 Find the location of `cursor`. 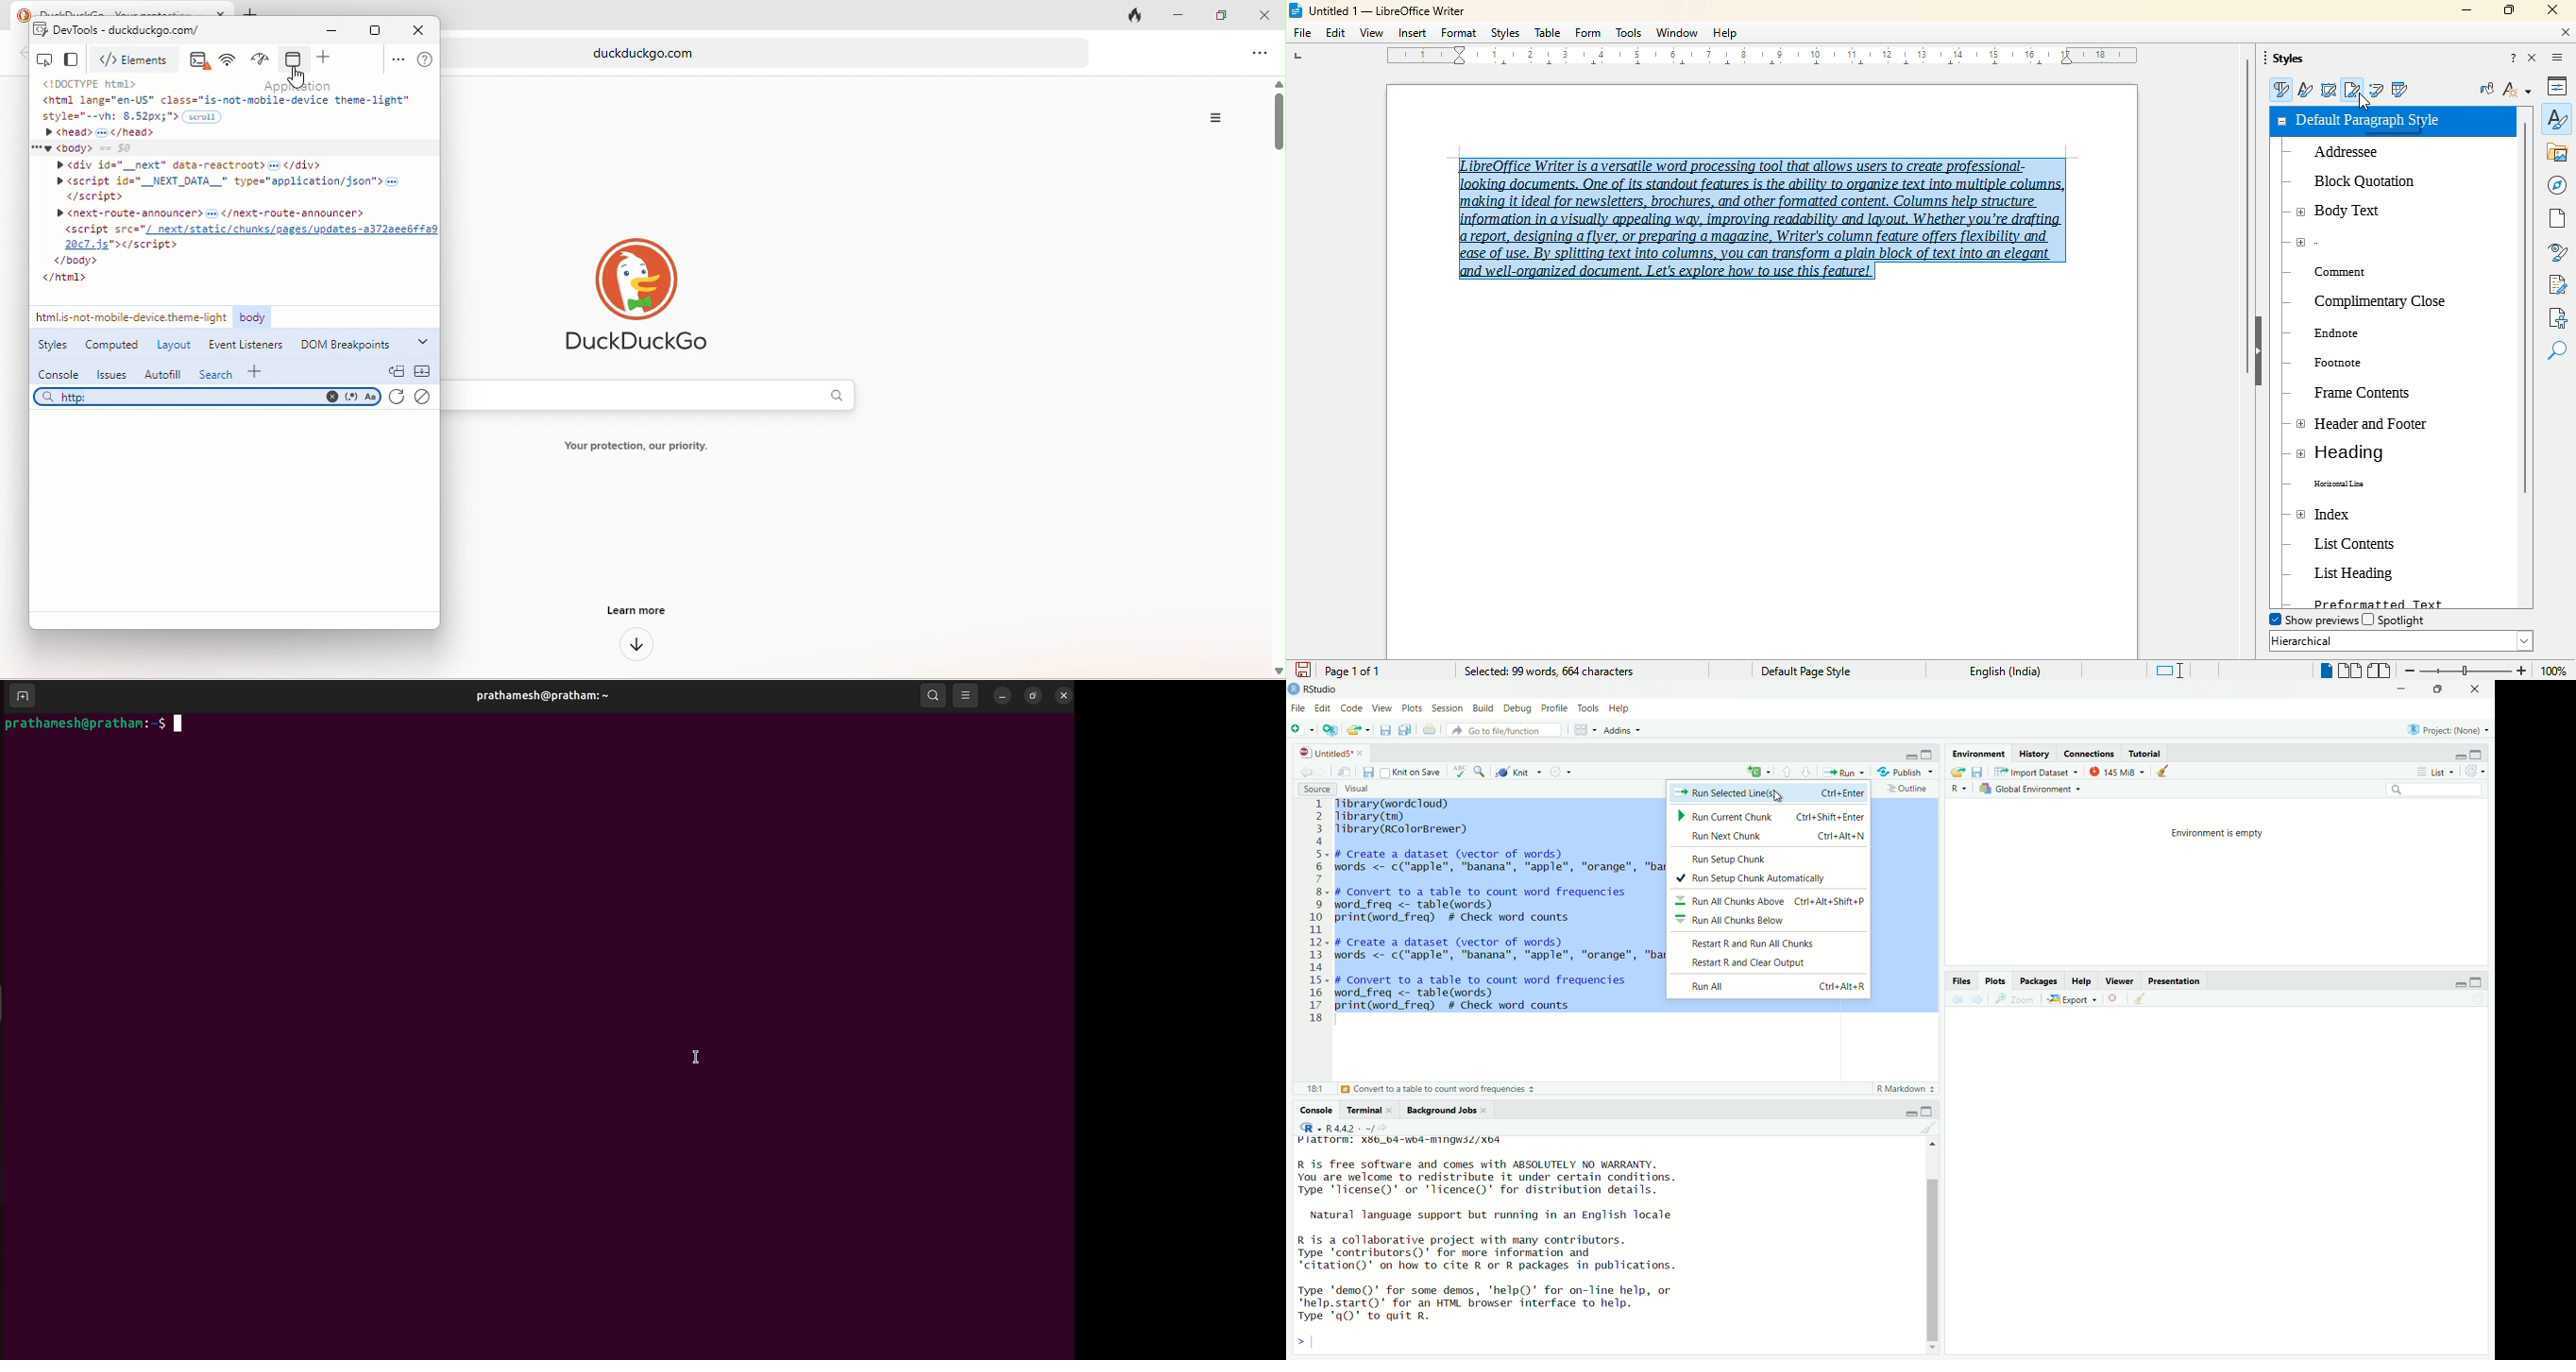

cursor is located at coordinates (2364, 103).